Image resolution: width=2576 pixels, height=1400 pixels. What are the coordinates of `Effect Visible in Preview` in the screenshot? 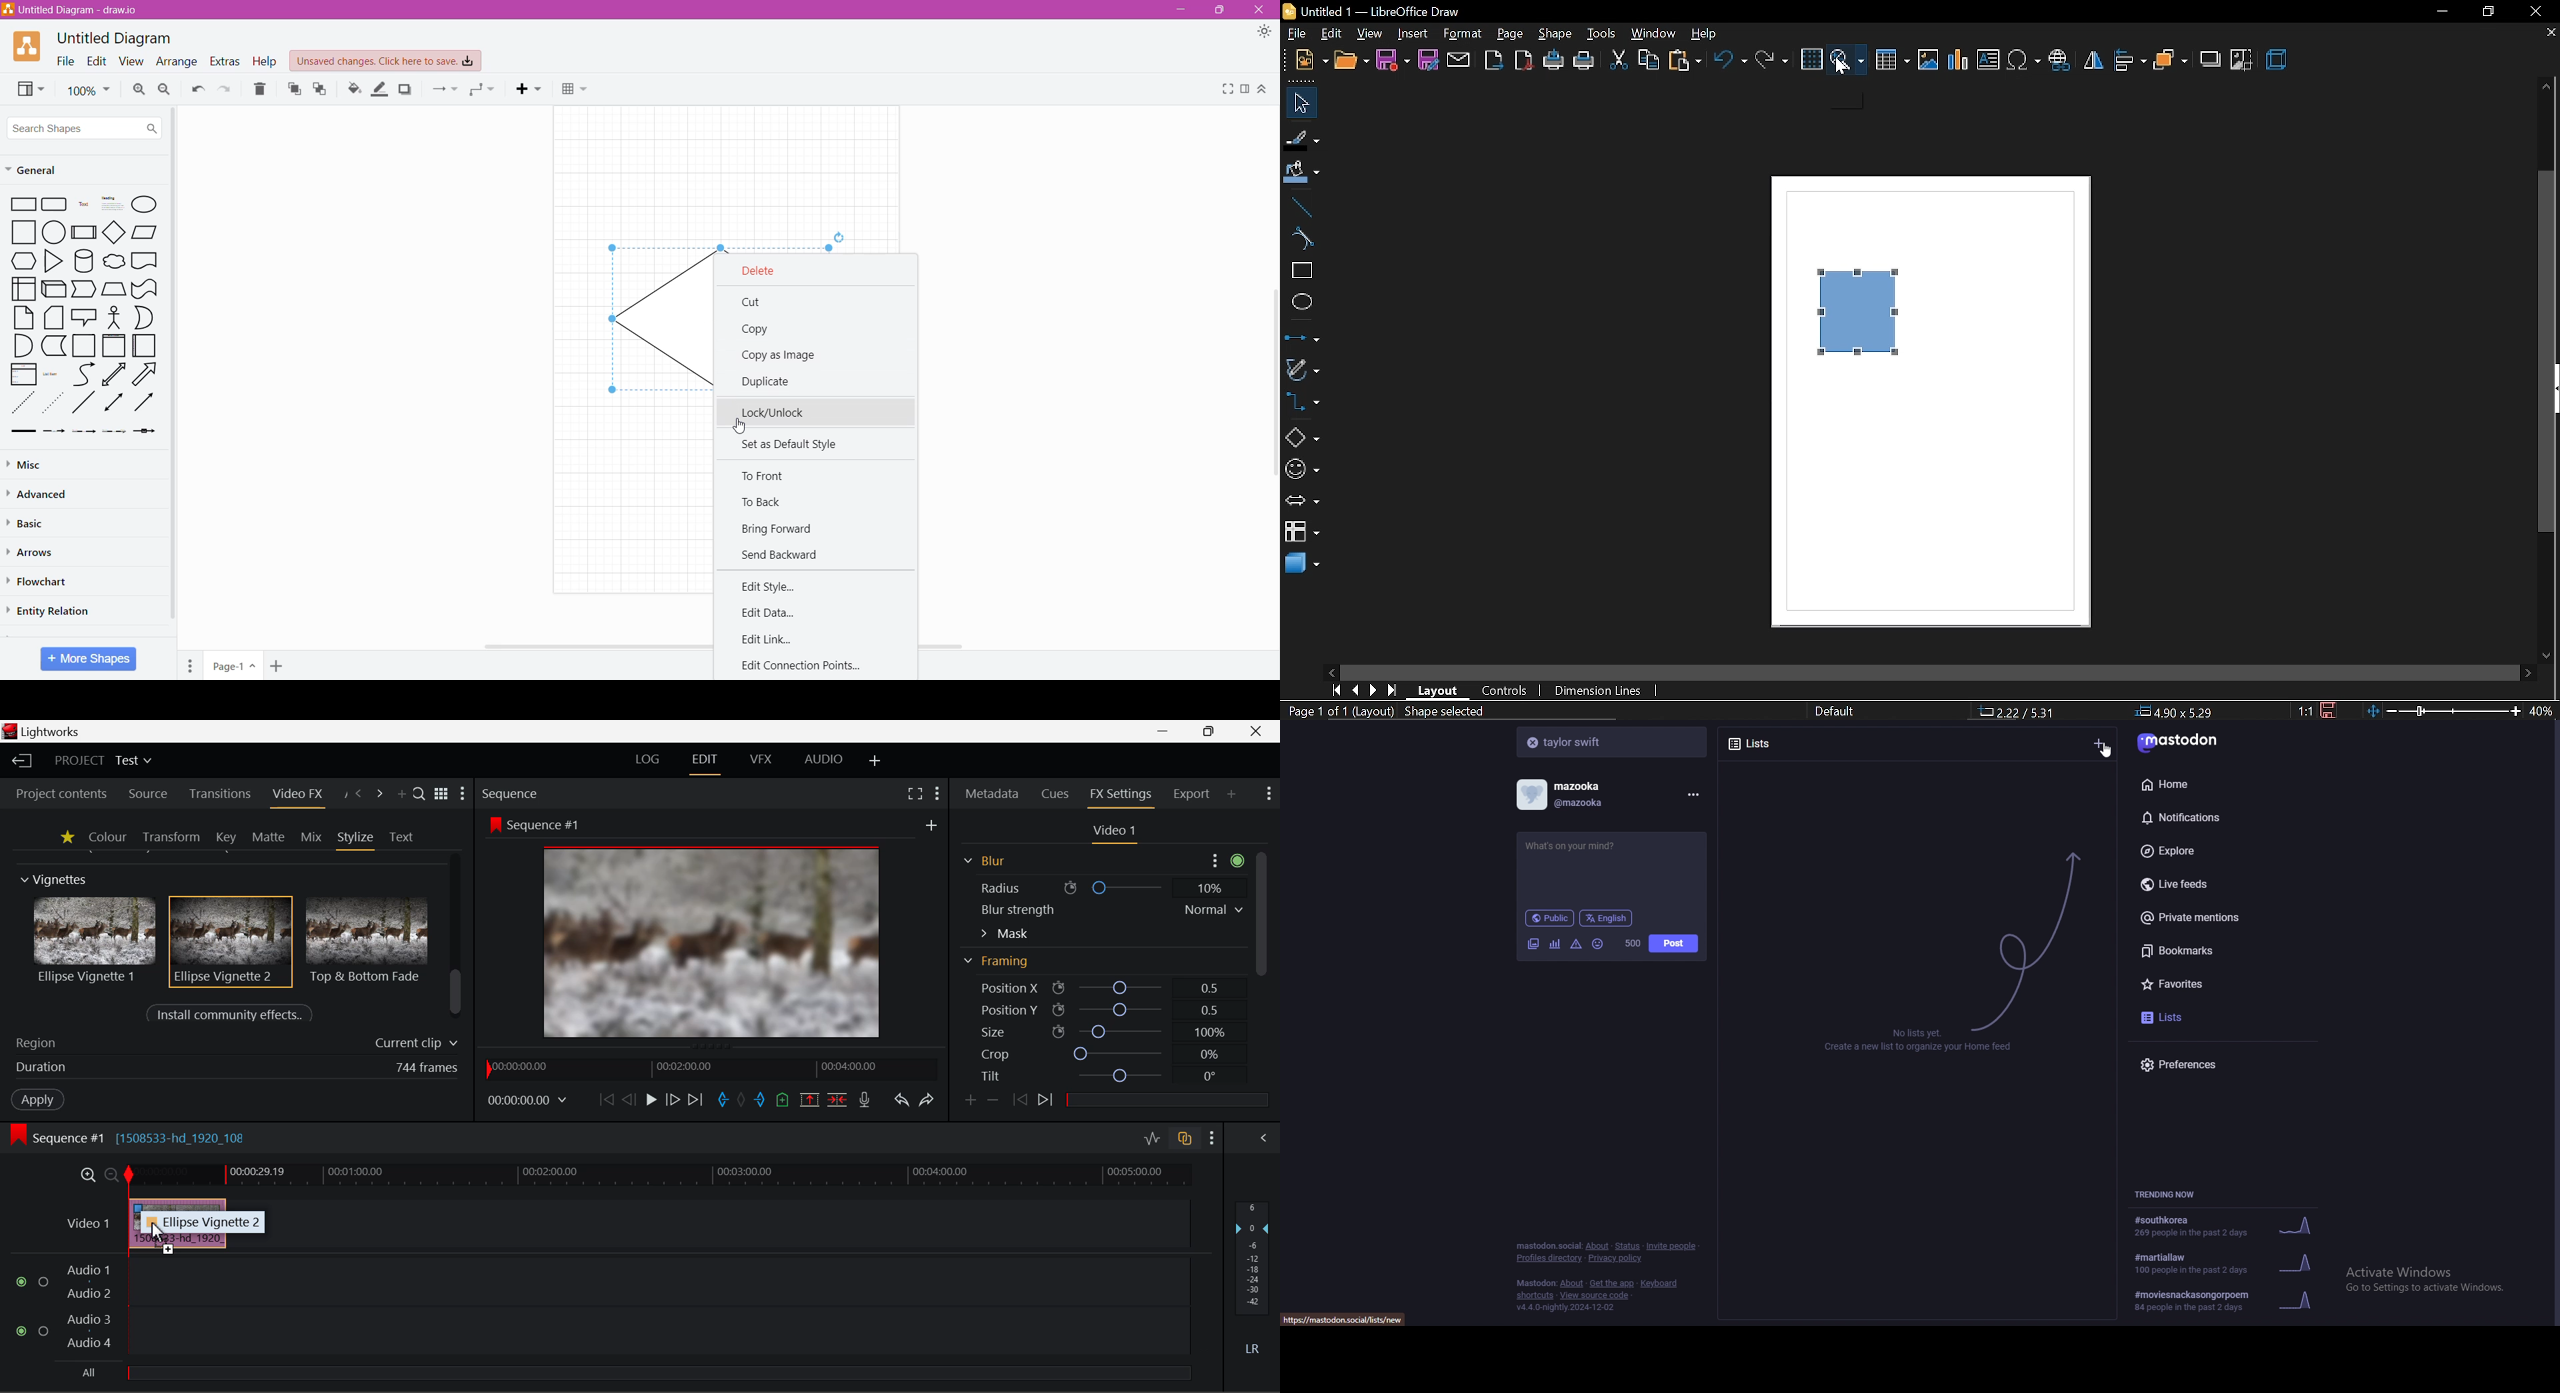 It's located at (693, 928).